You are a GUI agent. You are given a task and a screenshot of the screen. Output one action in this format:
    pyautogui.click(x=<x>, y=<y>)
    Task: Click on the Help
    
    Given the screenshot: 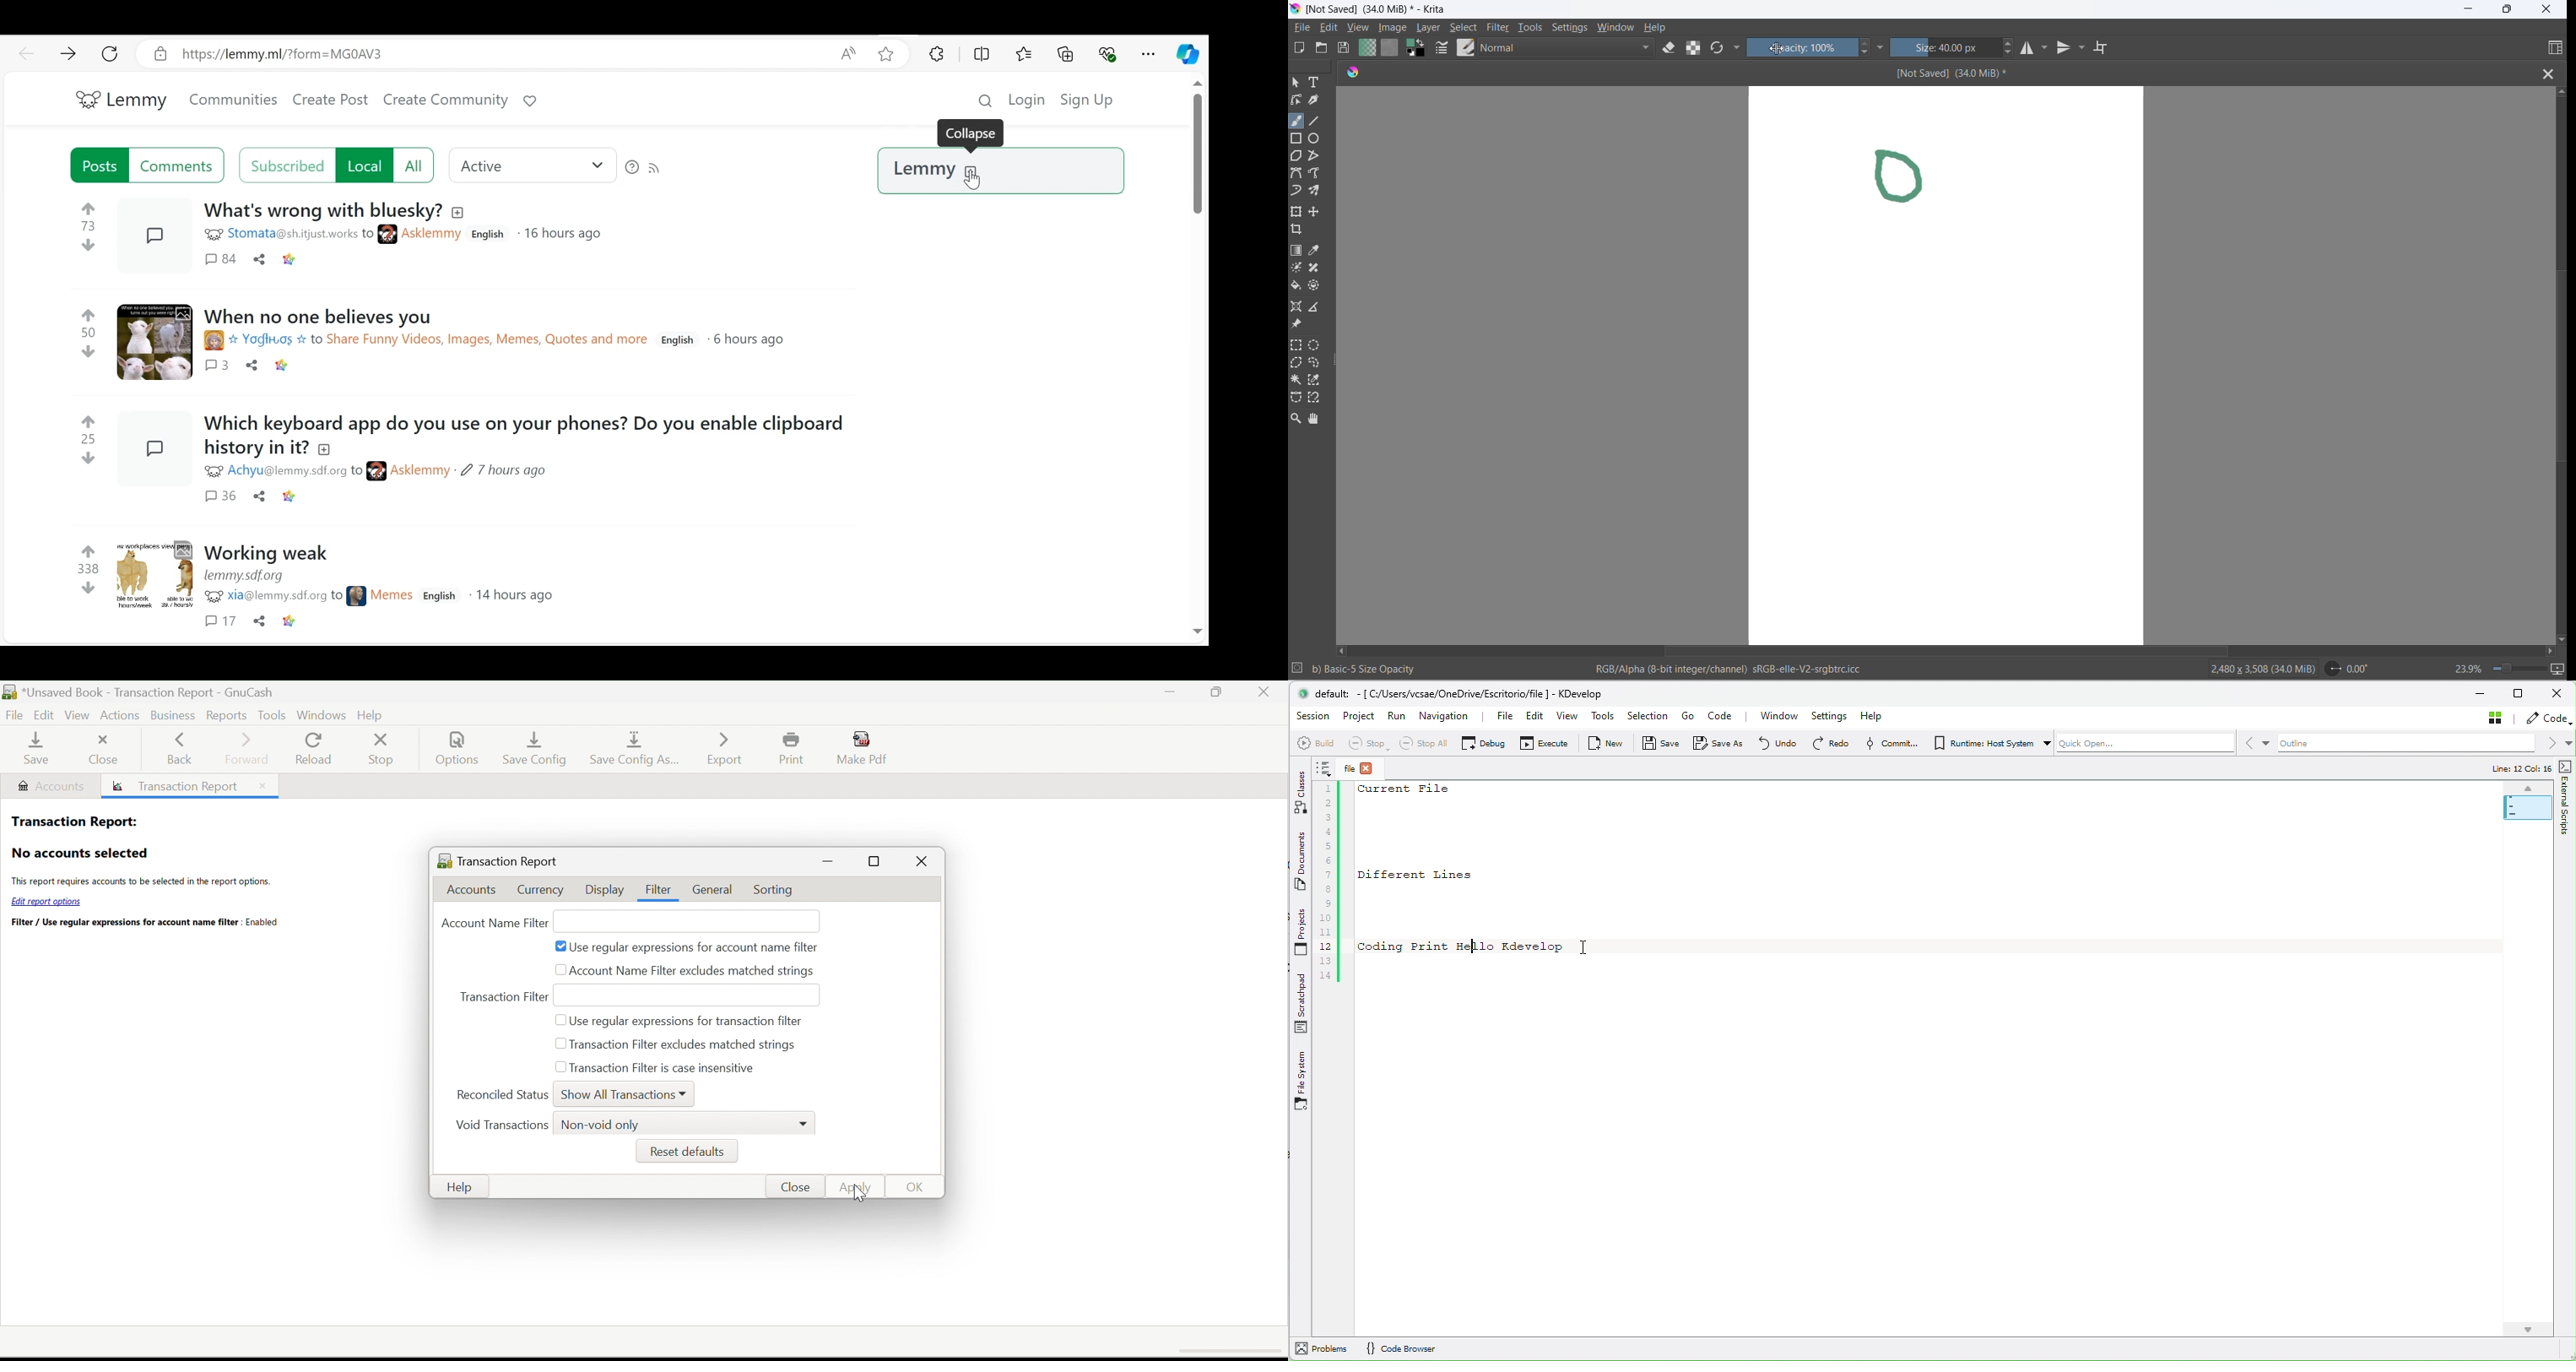 What is the action you would take?
    pyautogui.click(x=464, y=1188)
    